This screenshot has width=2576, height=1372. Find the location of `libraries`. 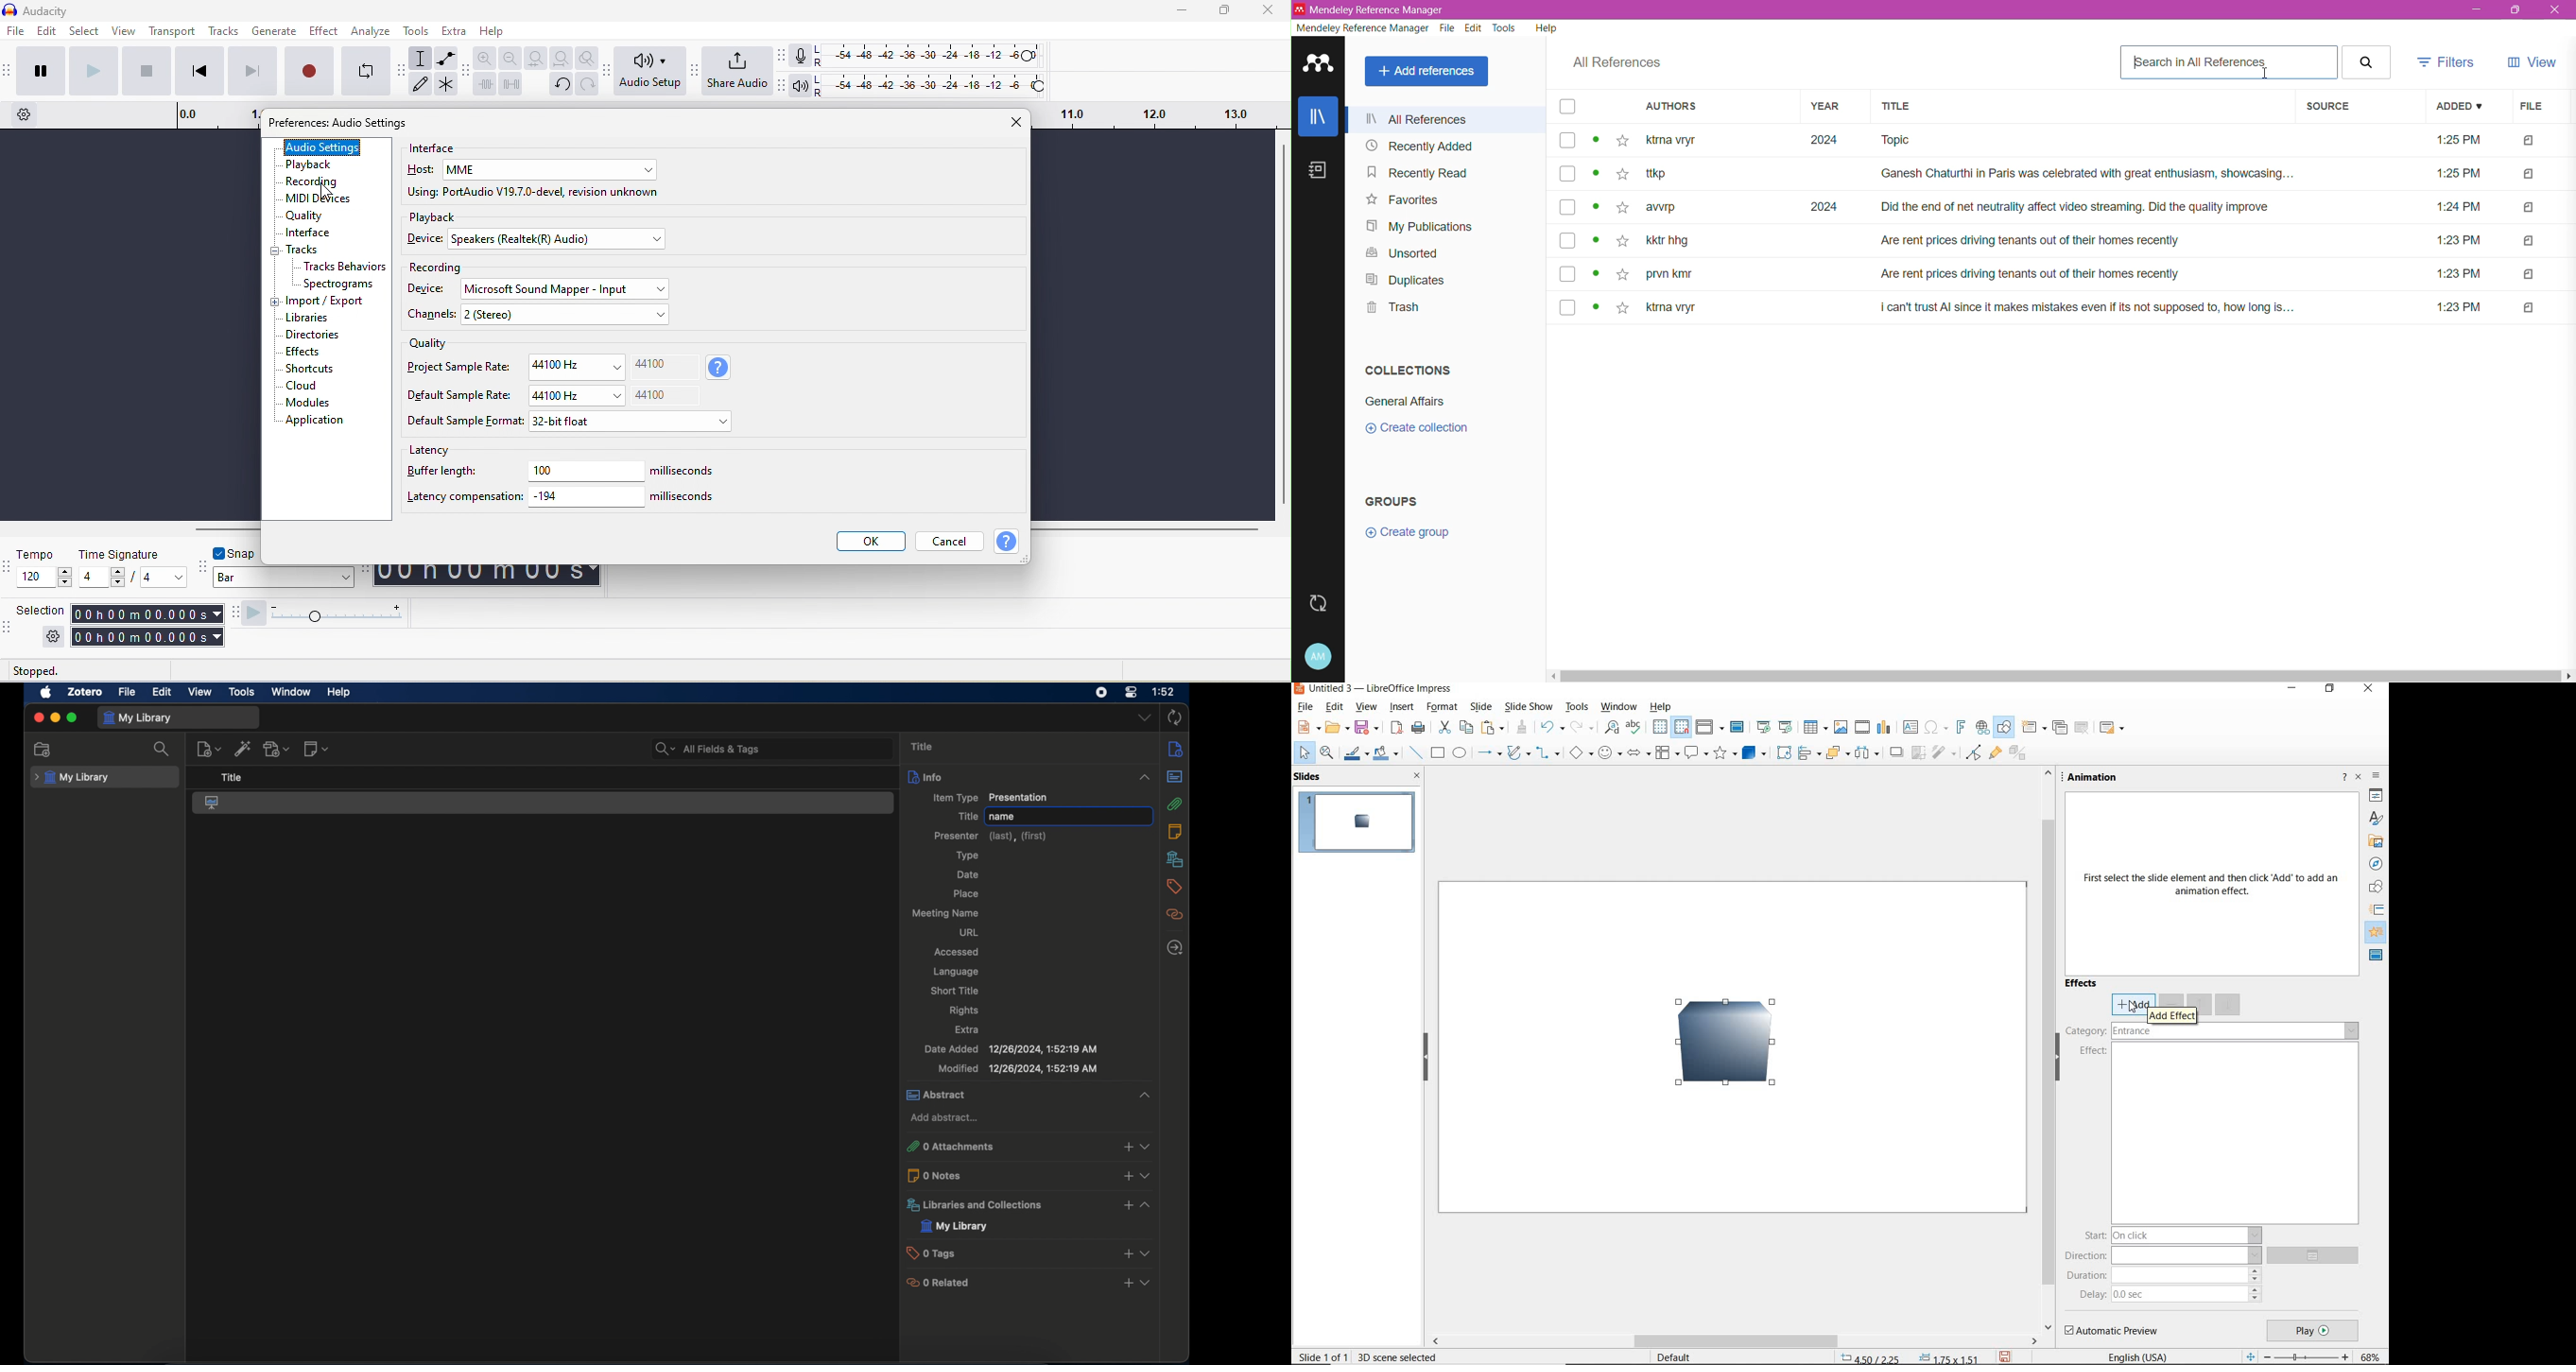

libraries is located at coordinates (314, 318).